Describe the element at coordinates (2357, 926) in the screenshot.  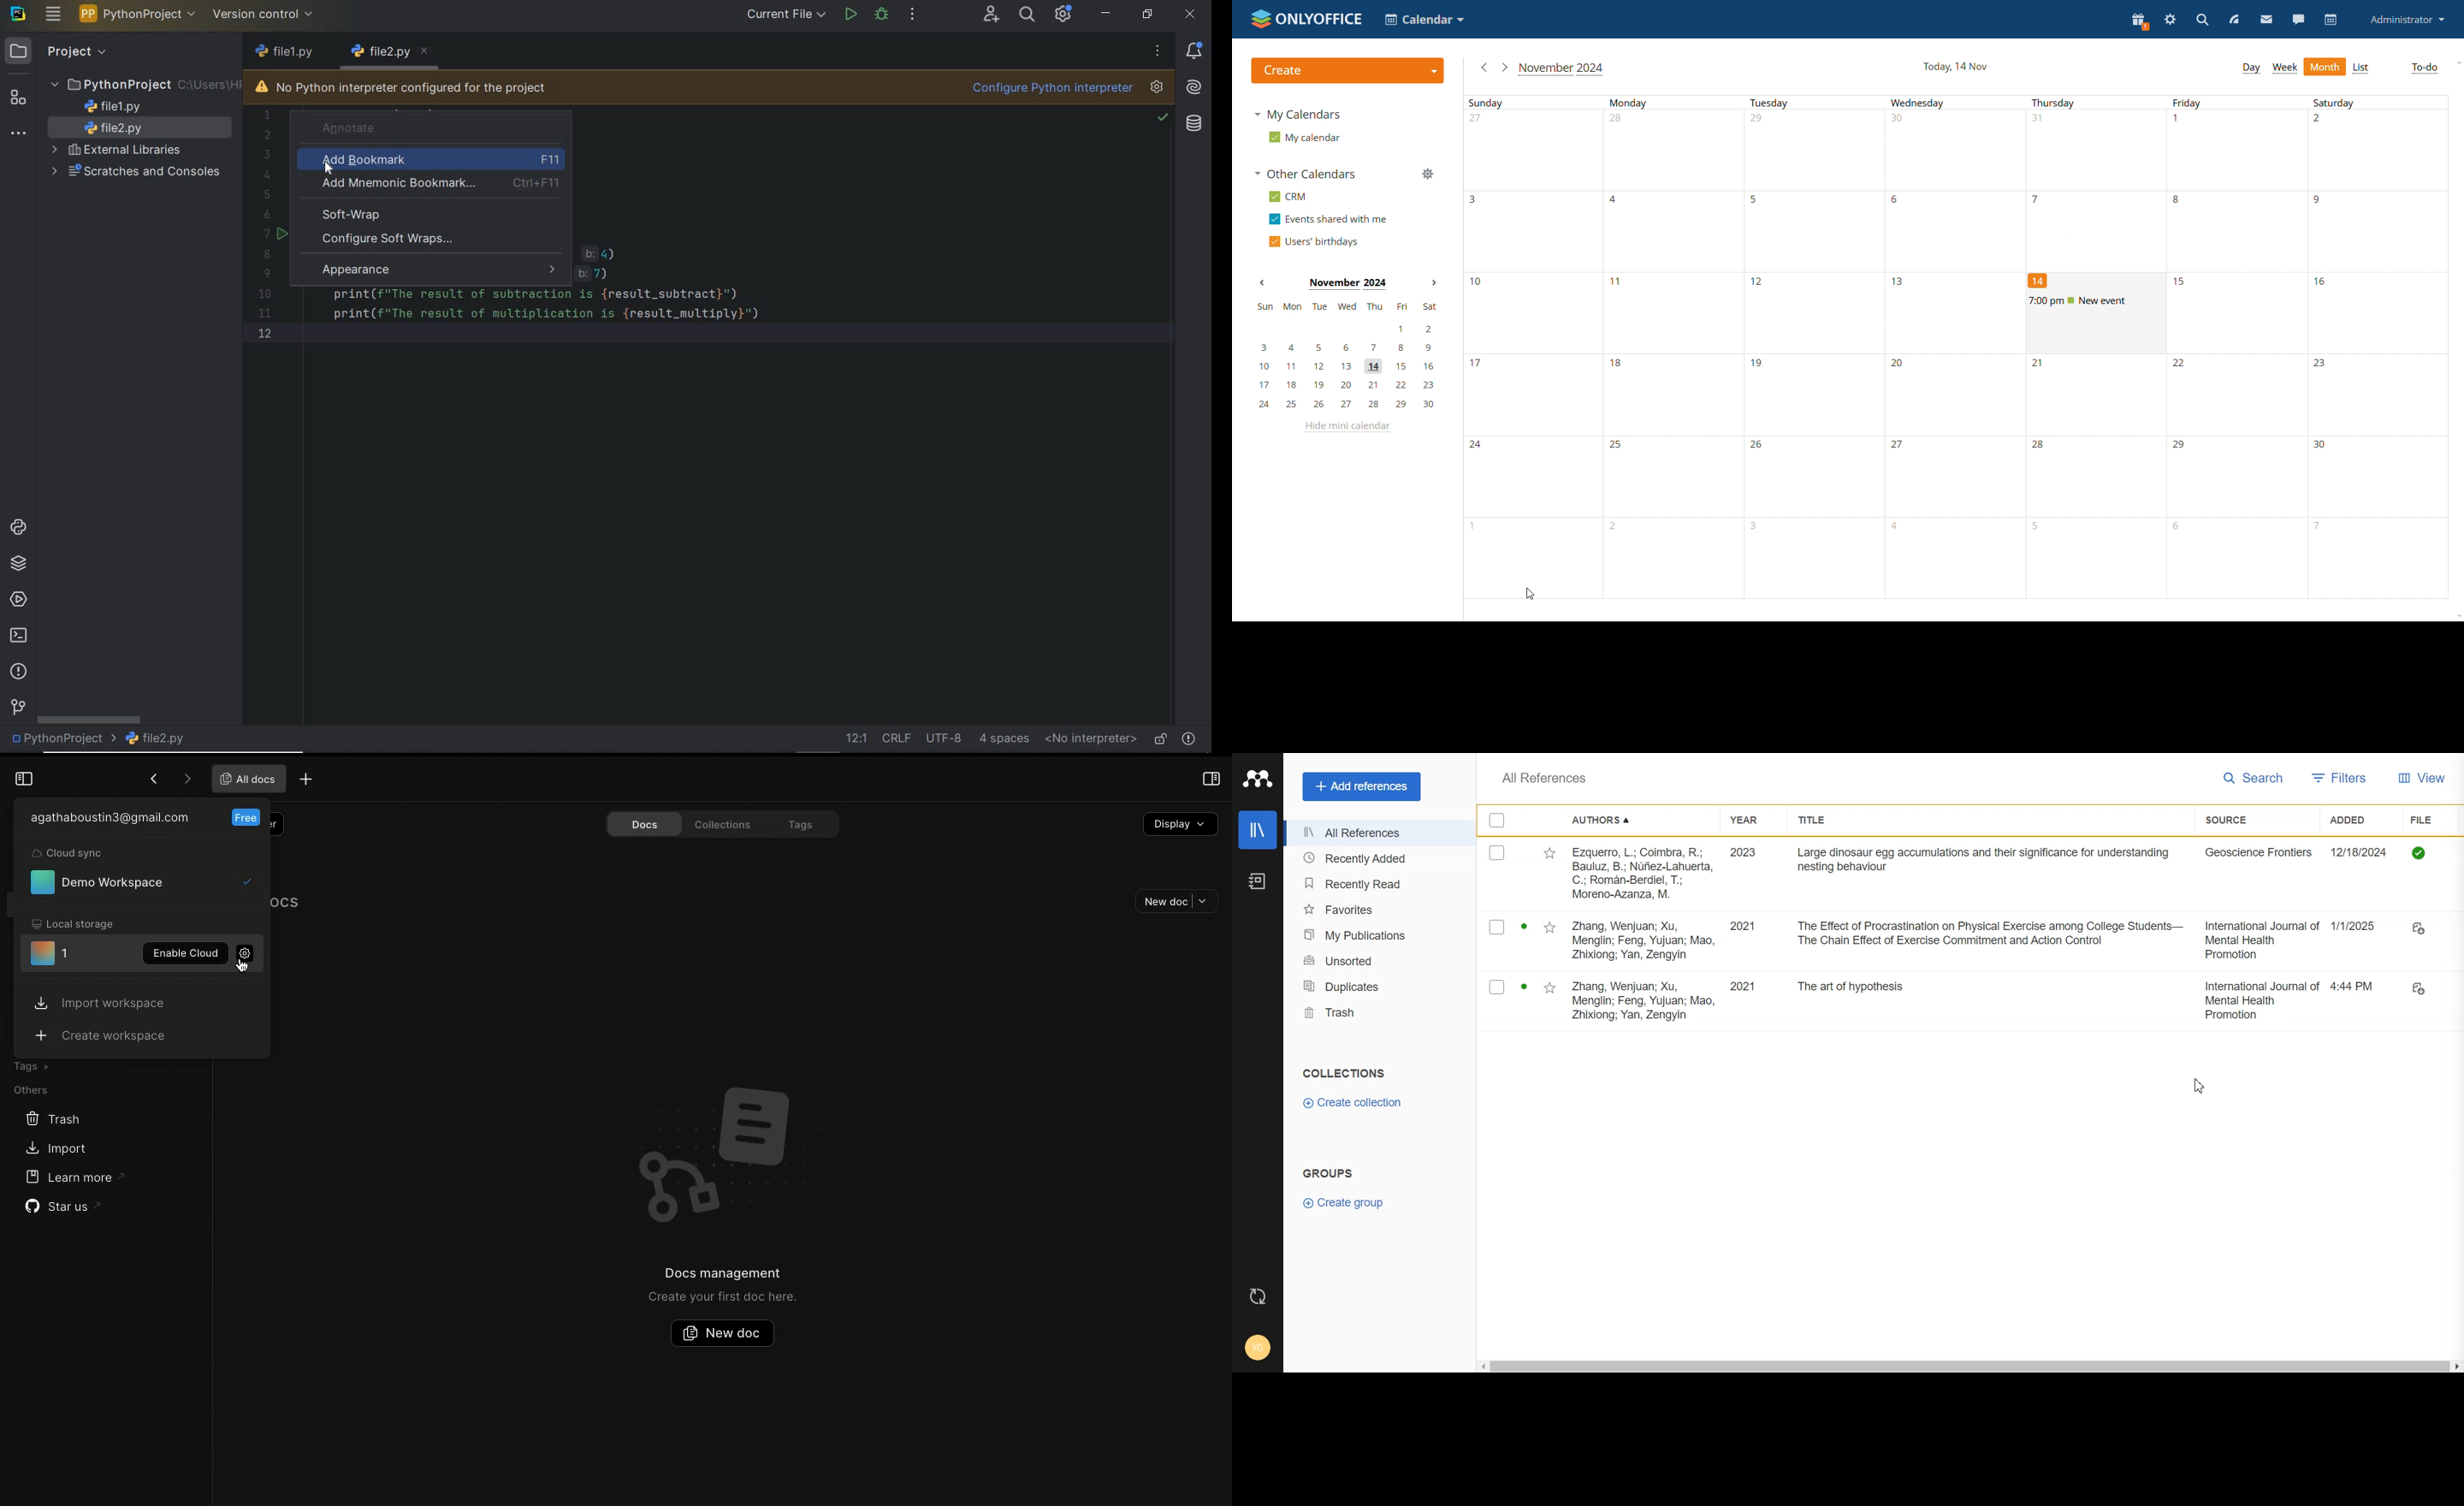
I see `1/1/2025` at that location.